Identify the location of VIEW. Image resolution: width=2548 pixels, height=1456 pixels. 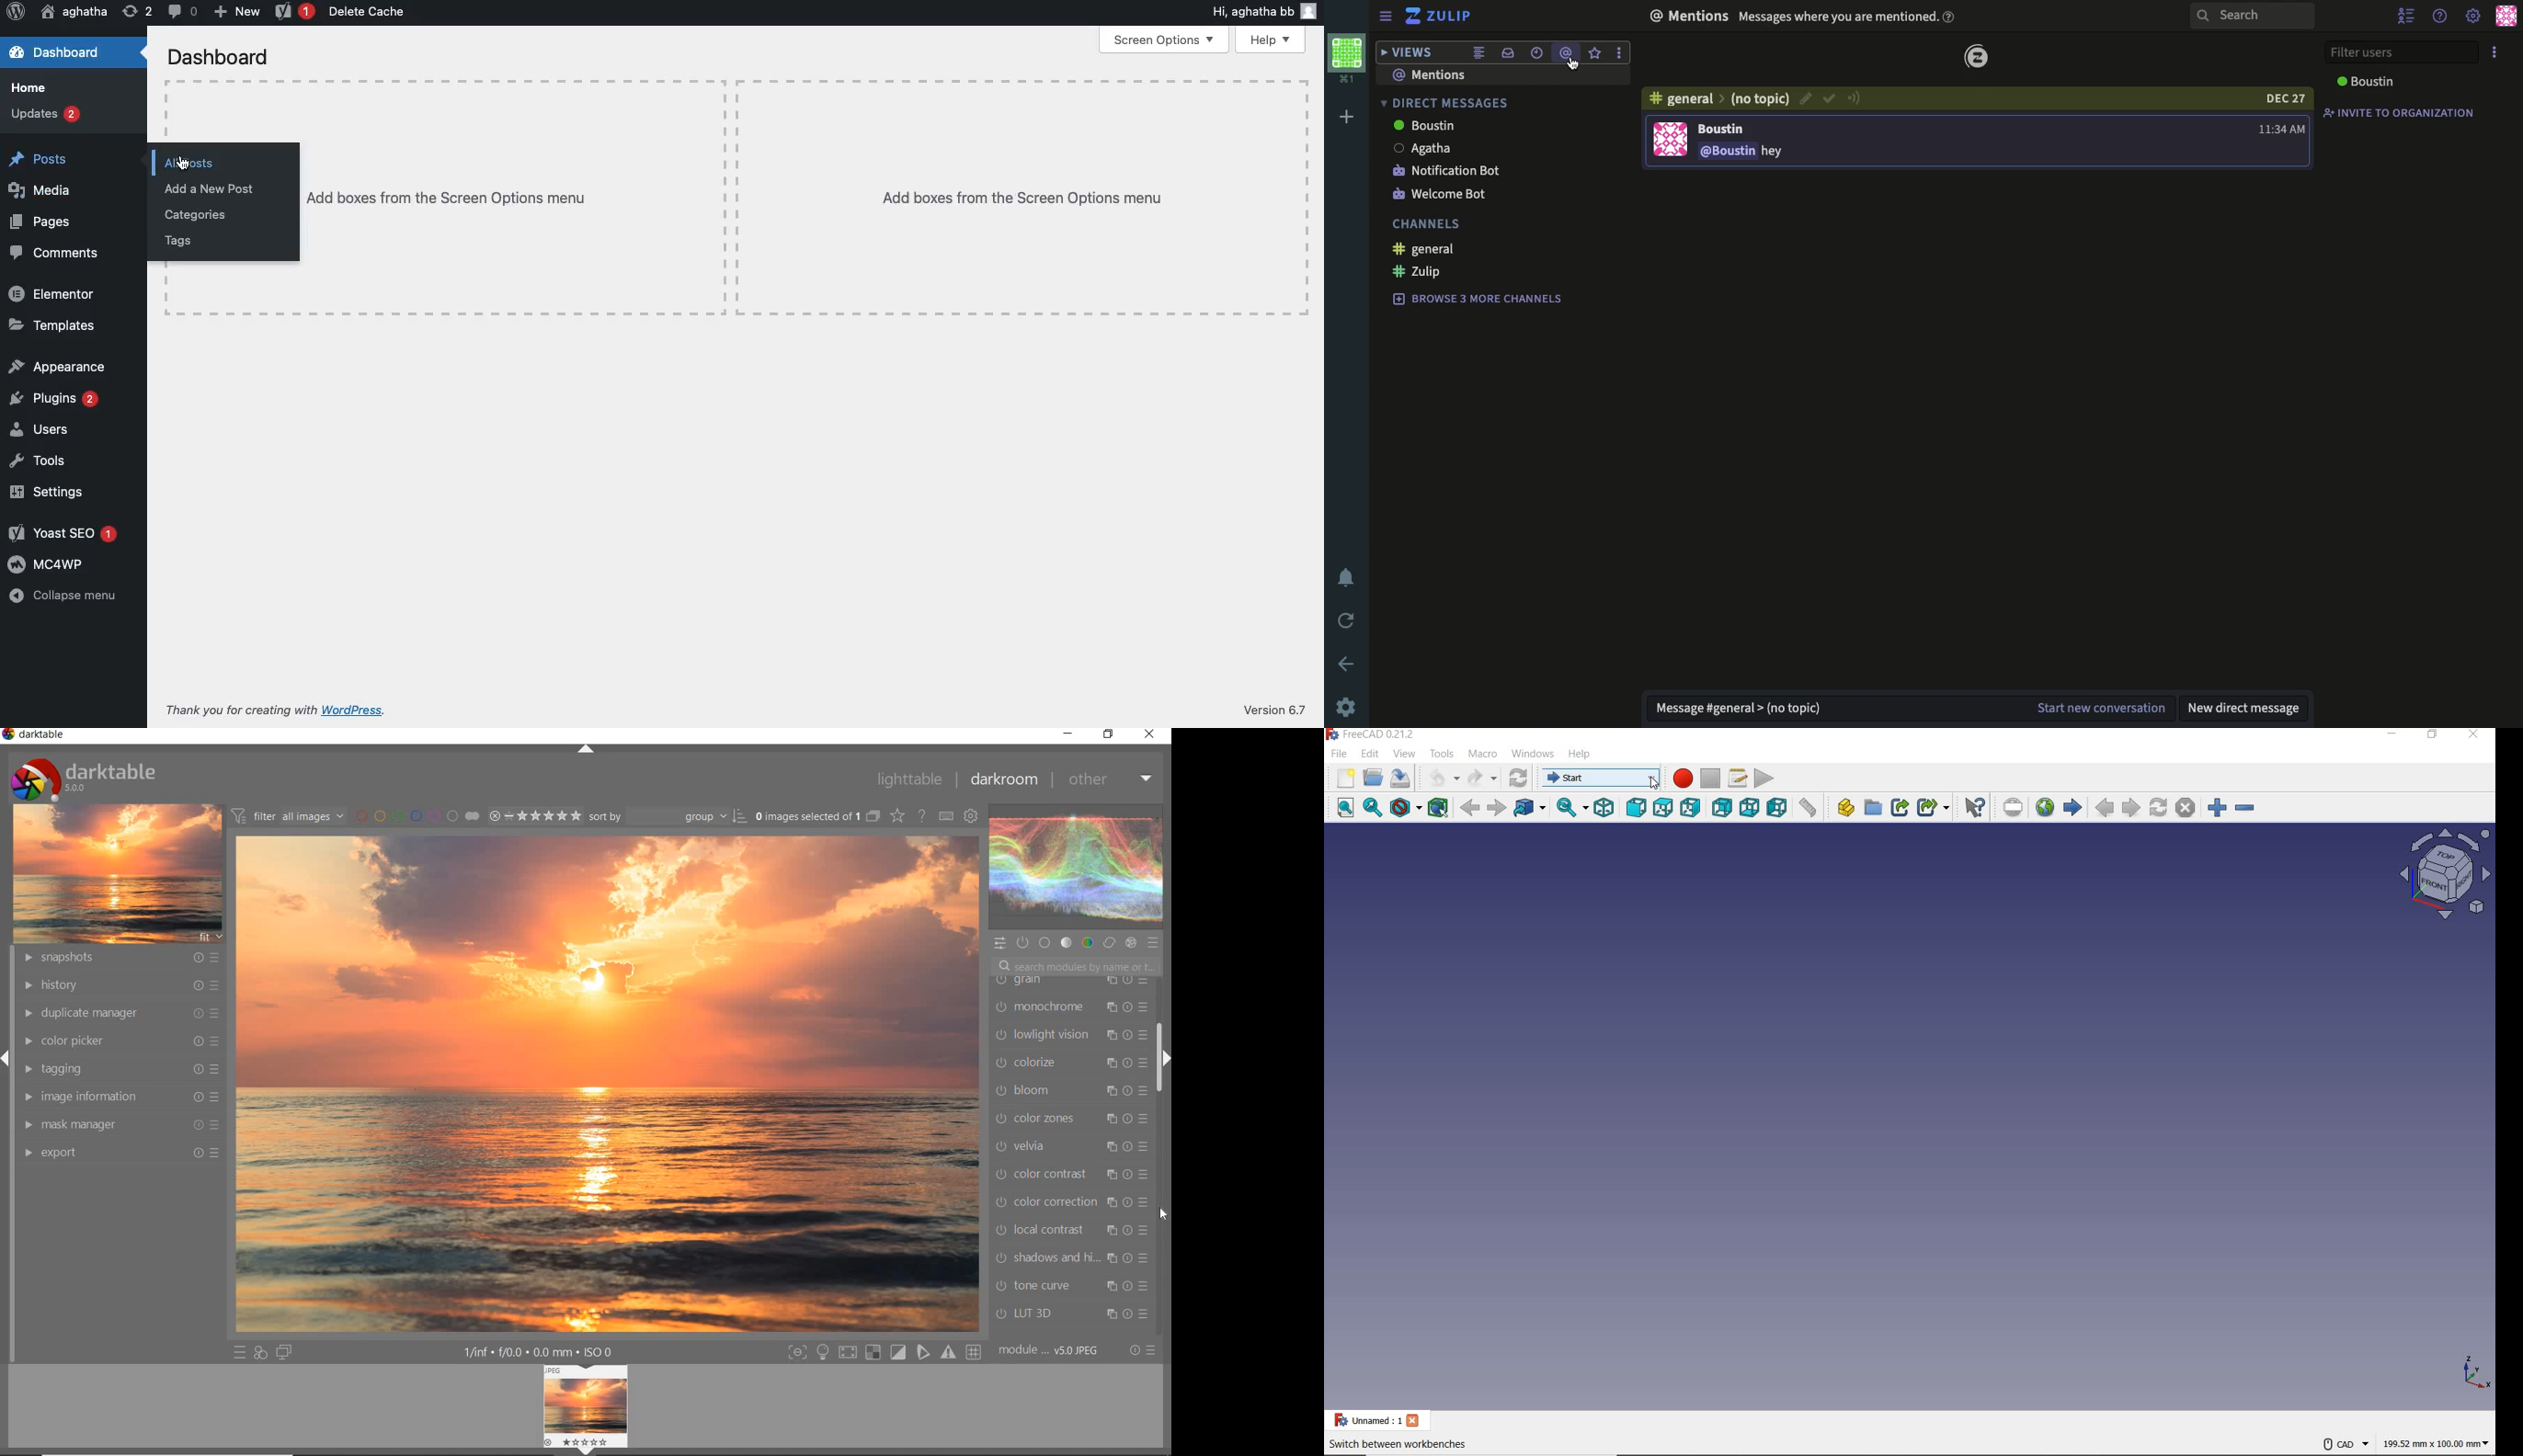
(1406, 754).